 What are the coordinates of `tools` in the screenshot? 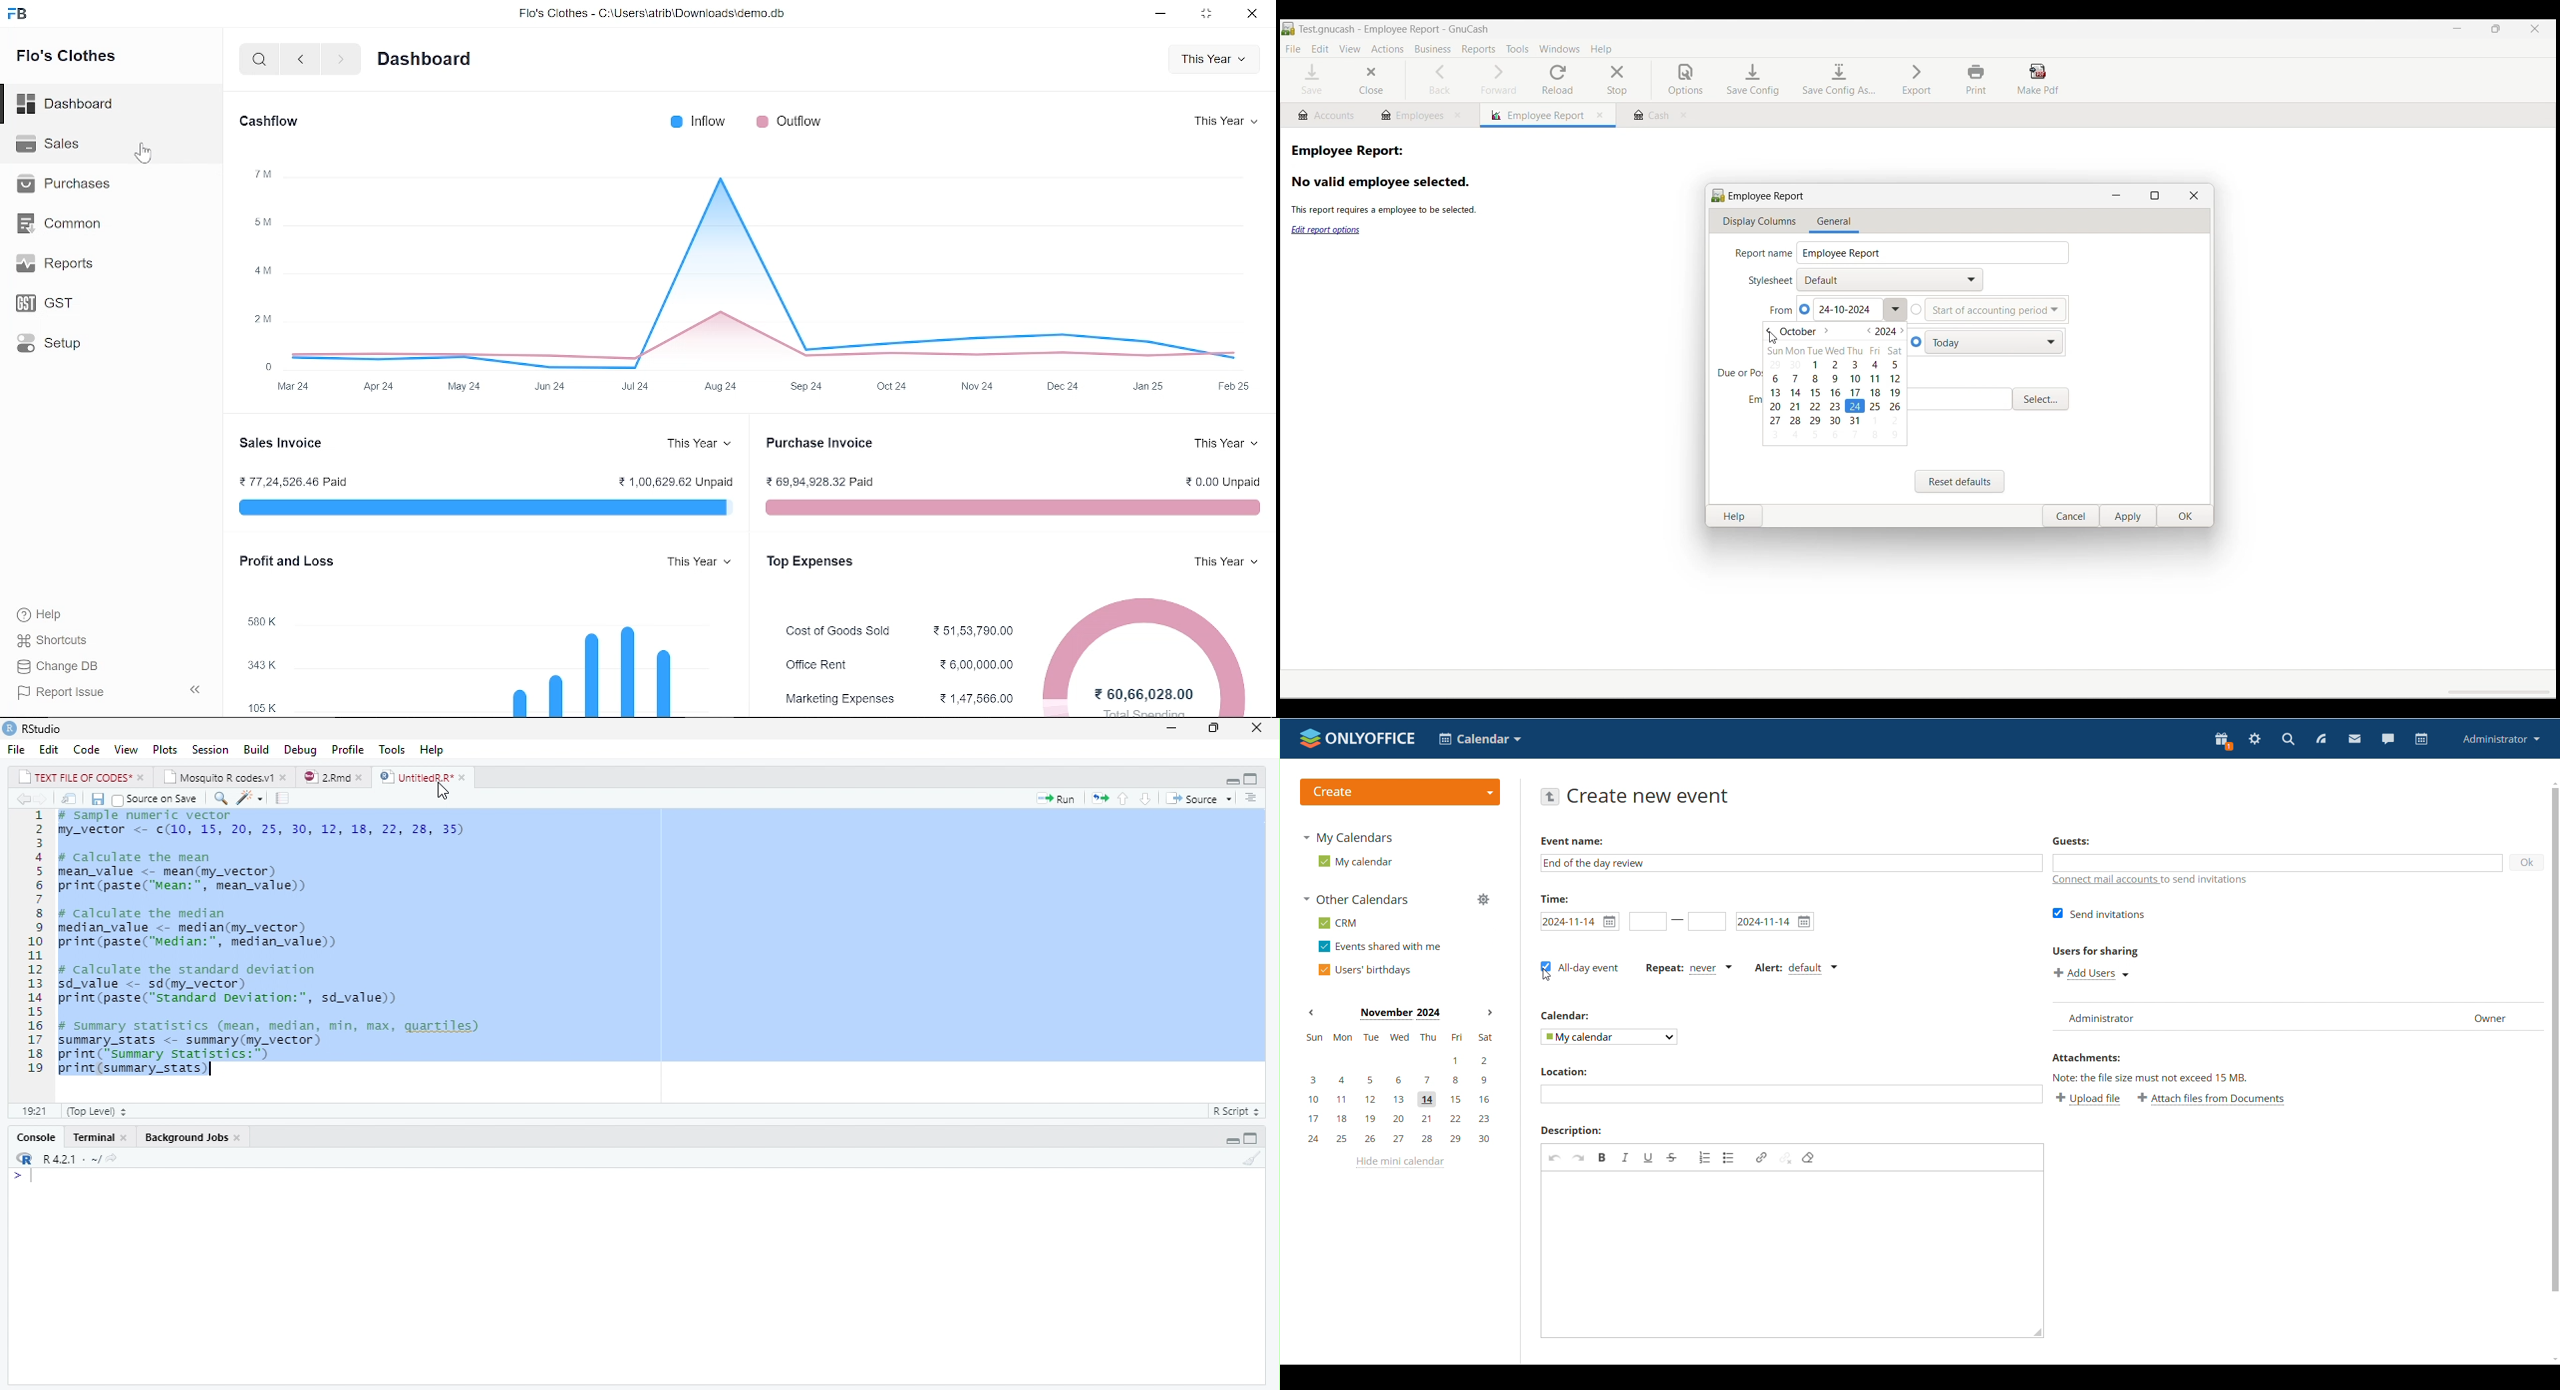 It's located at (394, 750).